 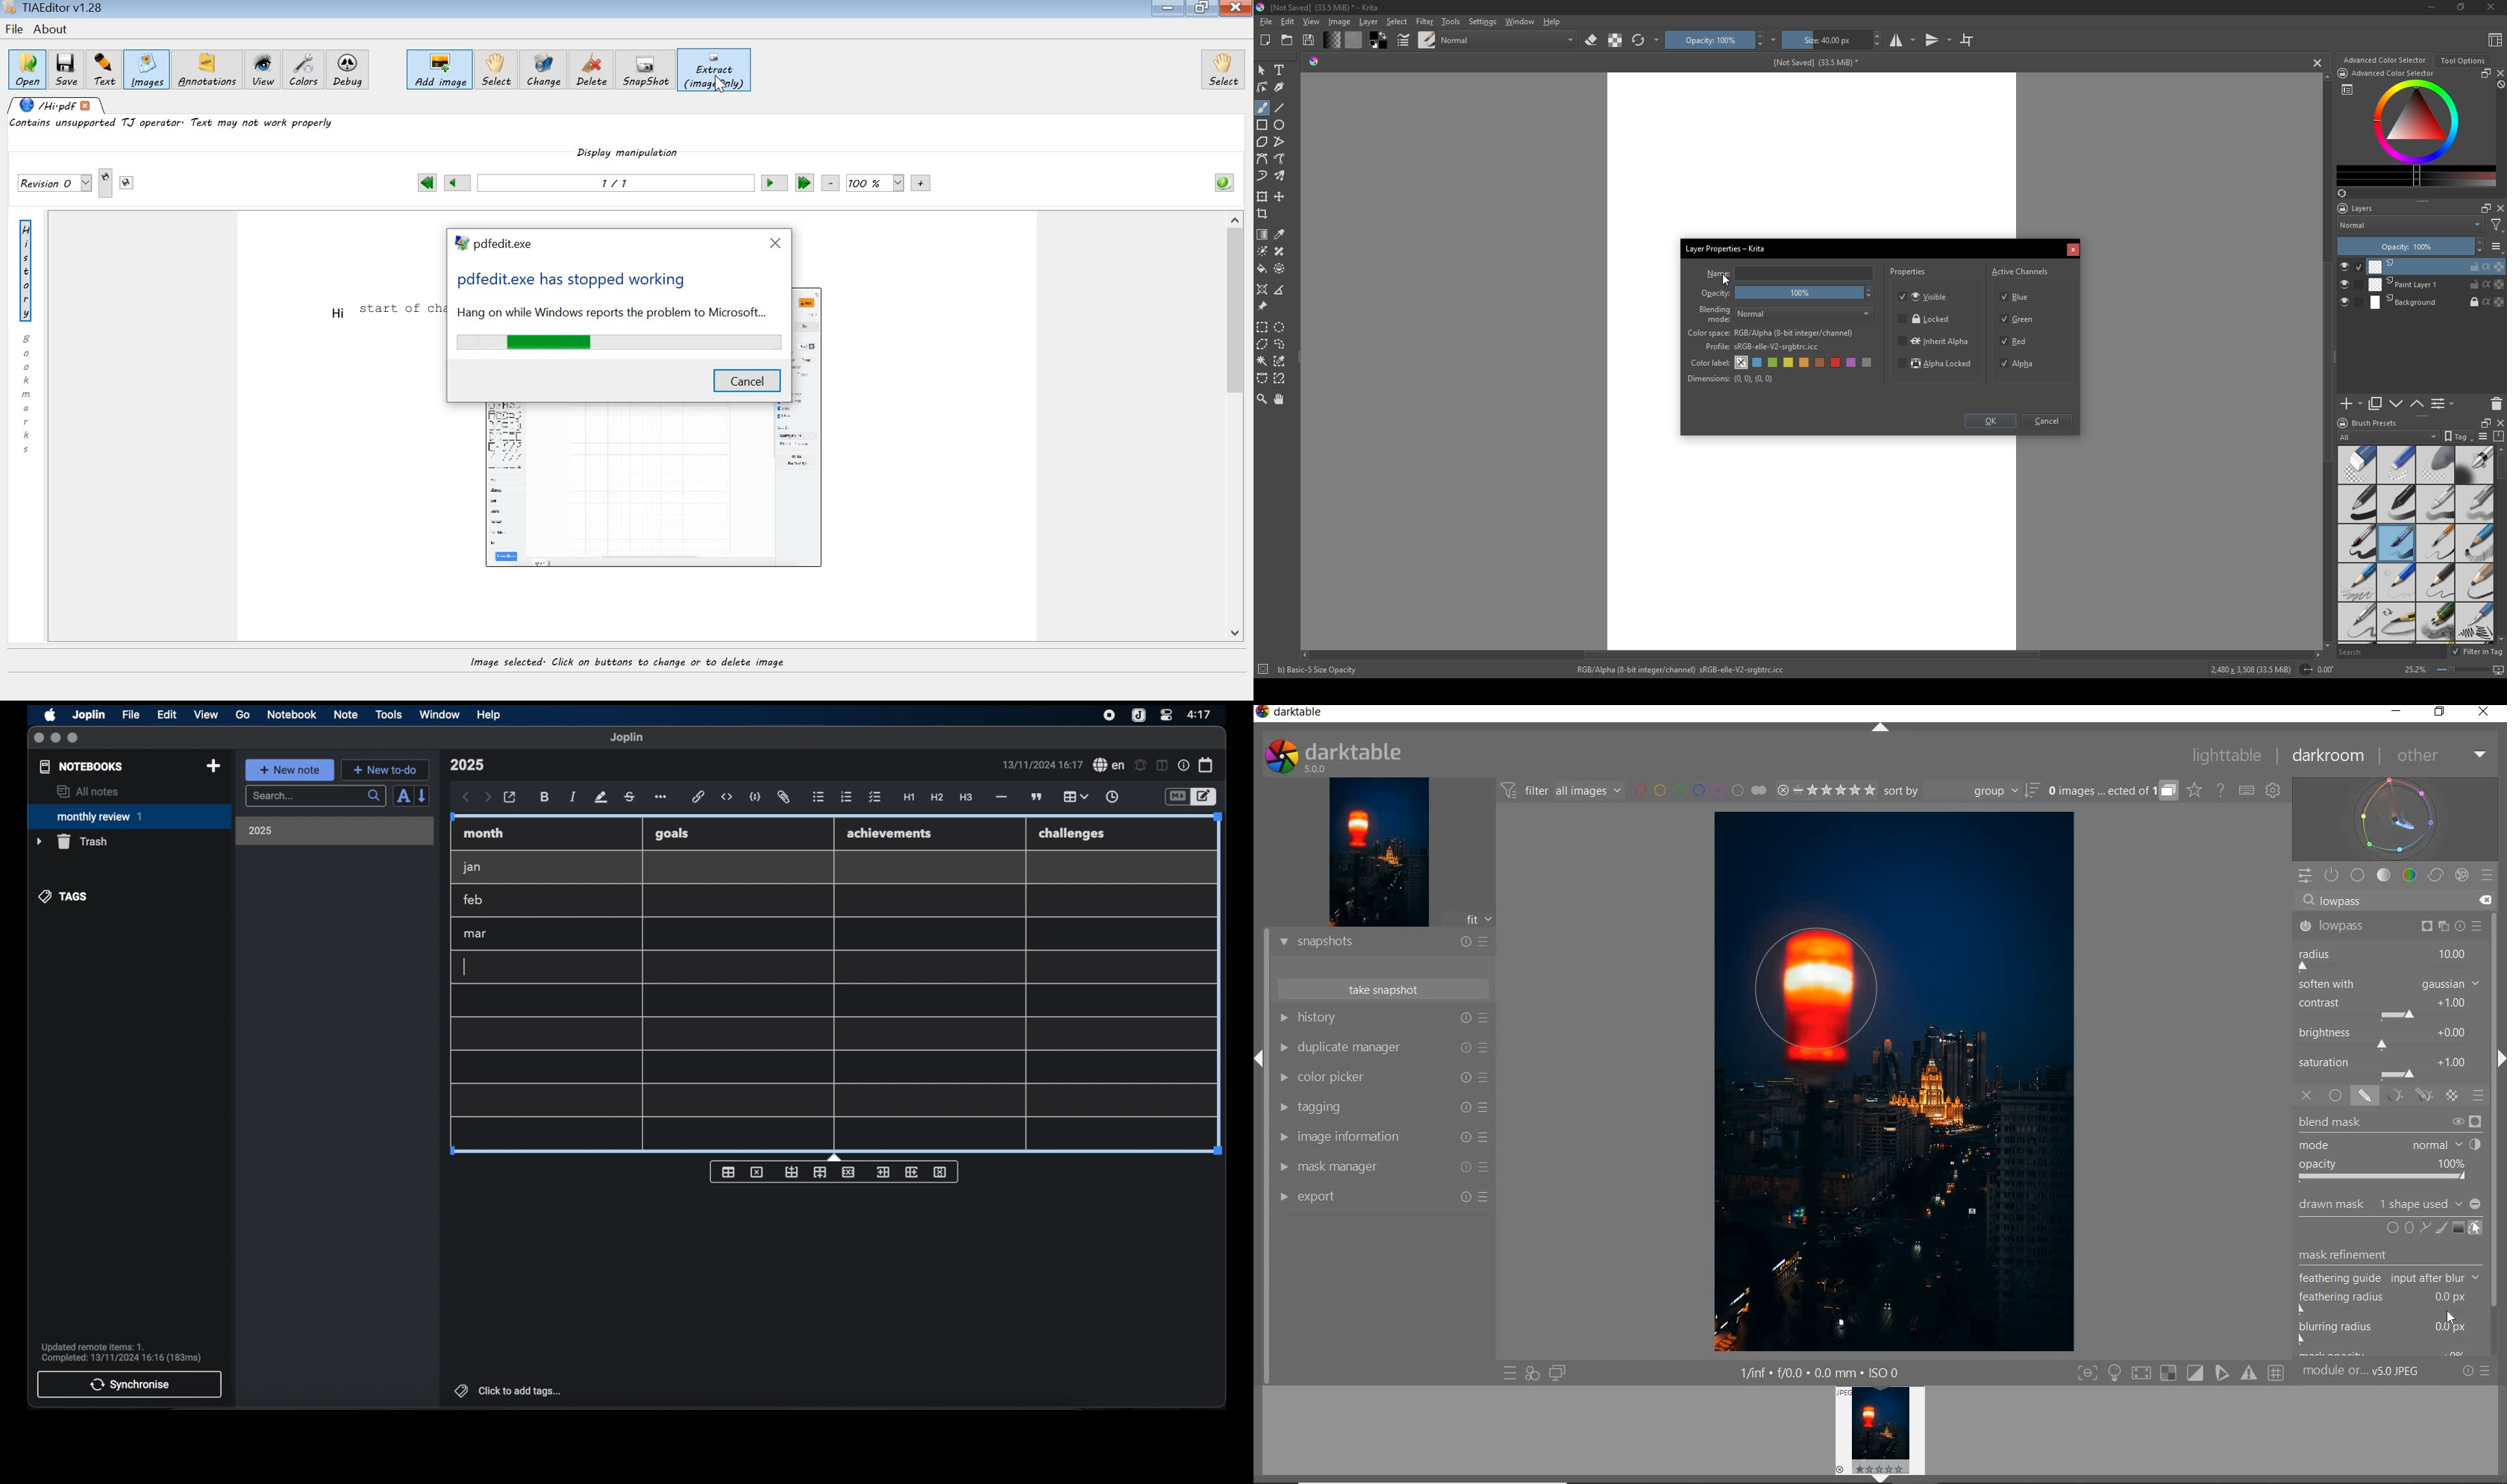 I want to click on lemon, so click(x=1790, y=362).